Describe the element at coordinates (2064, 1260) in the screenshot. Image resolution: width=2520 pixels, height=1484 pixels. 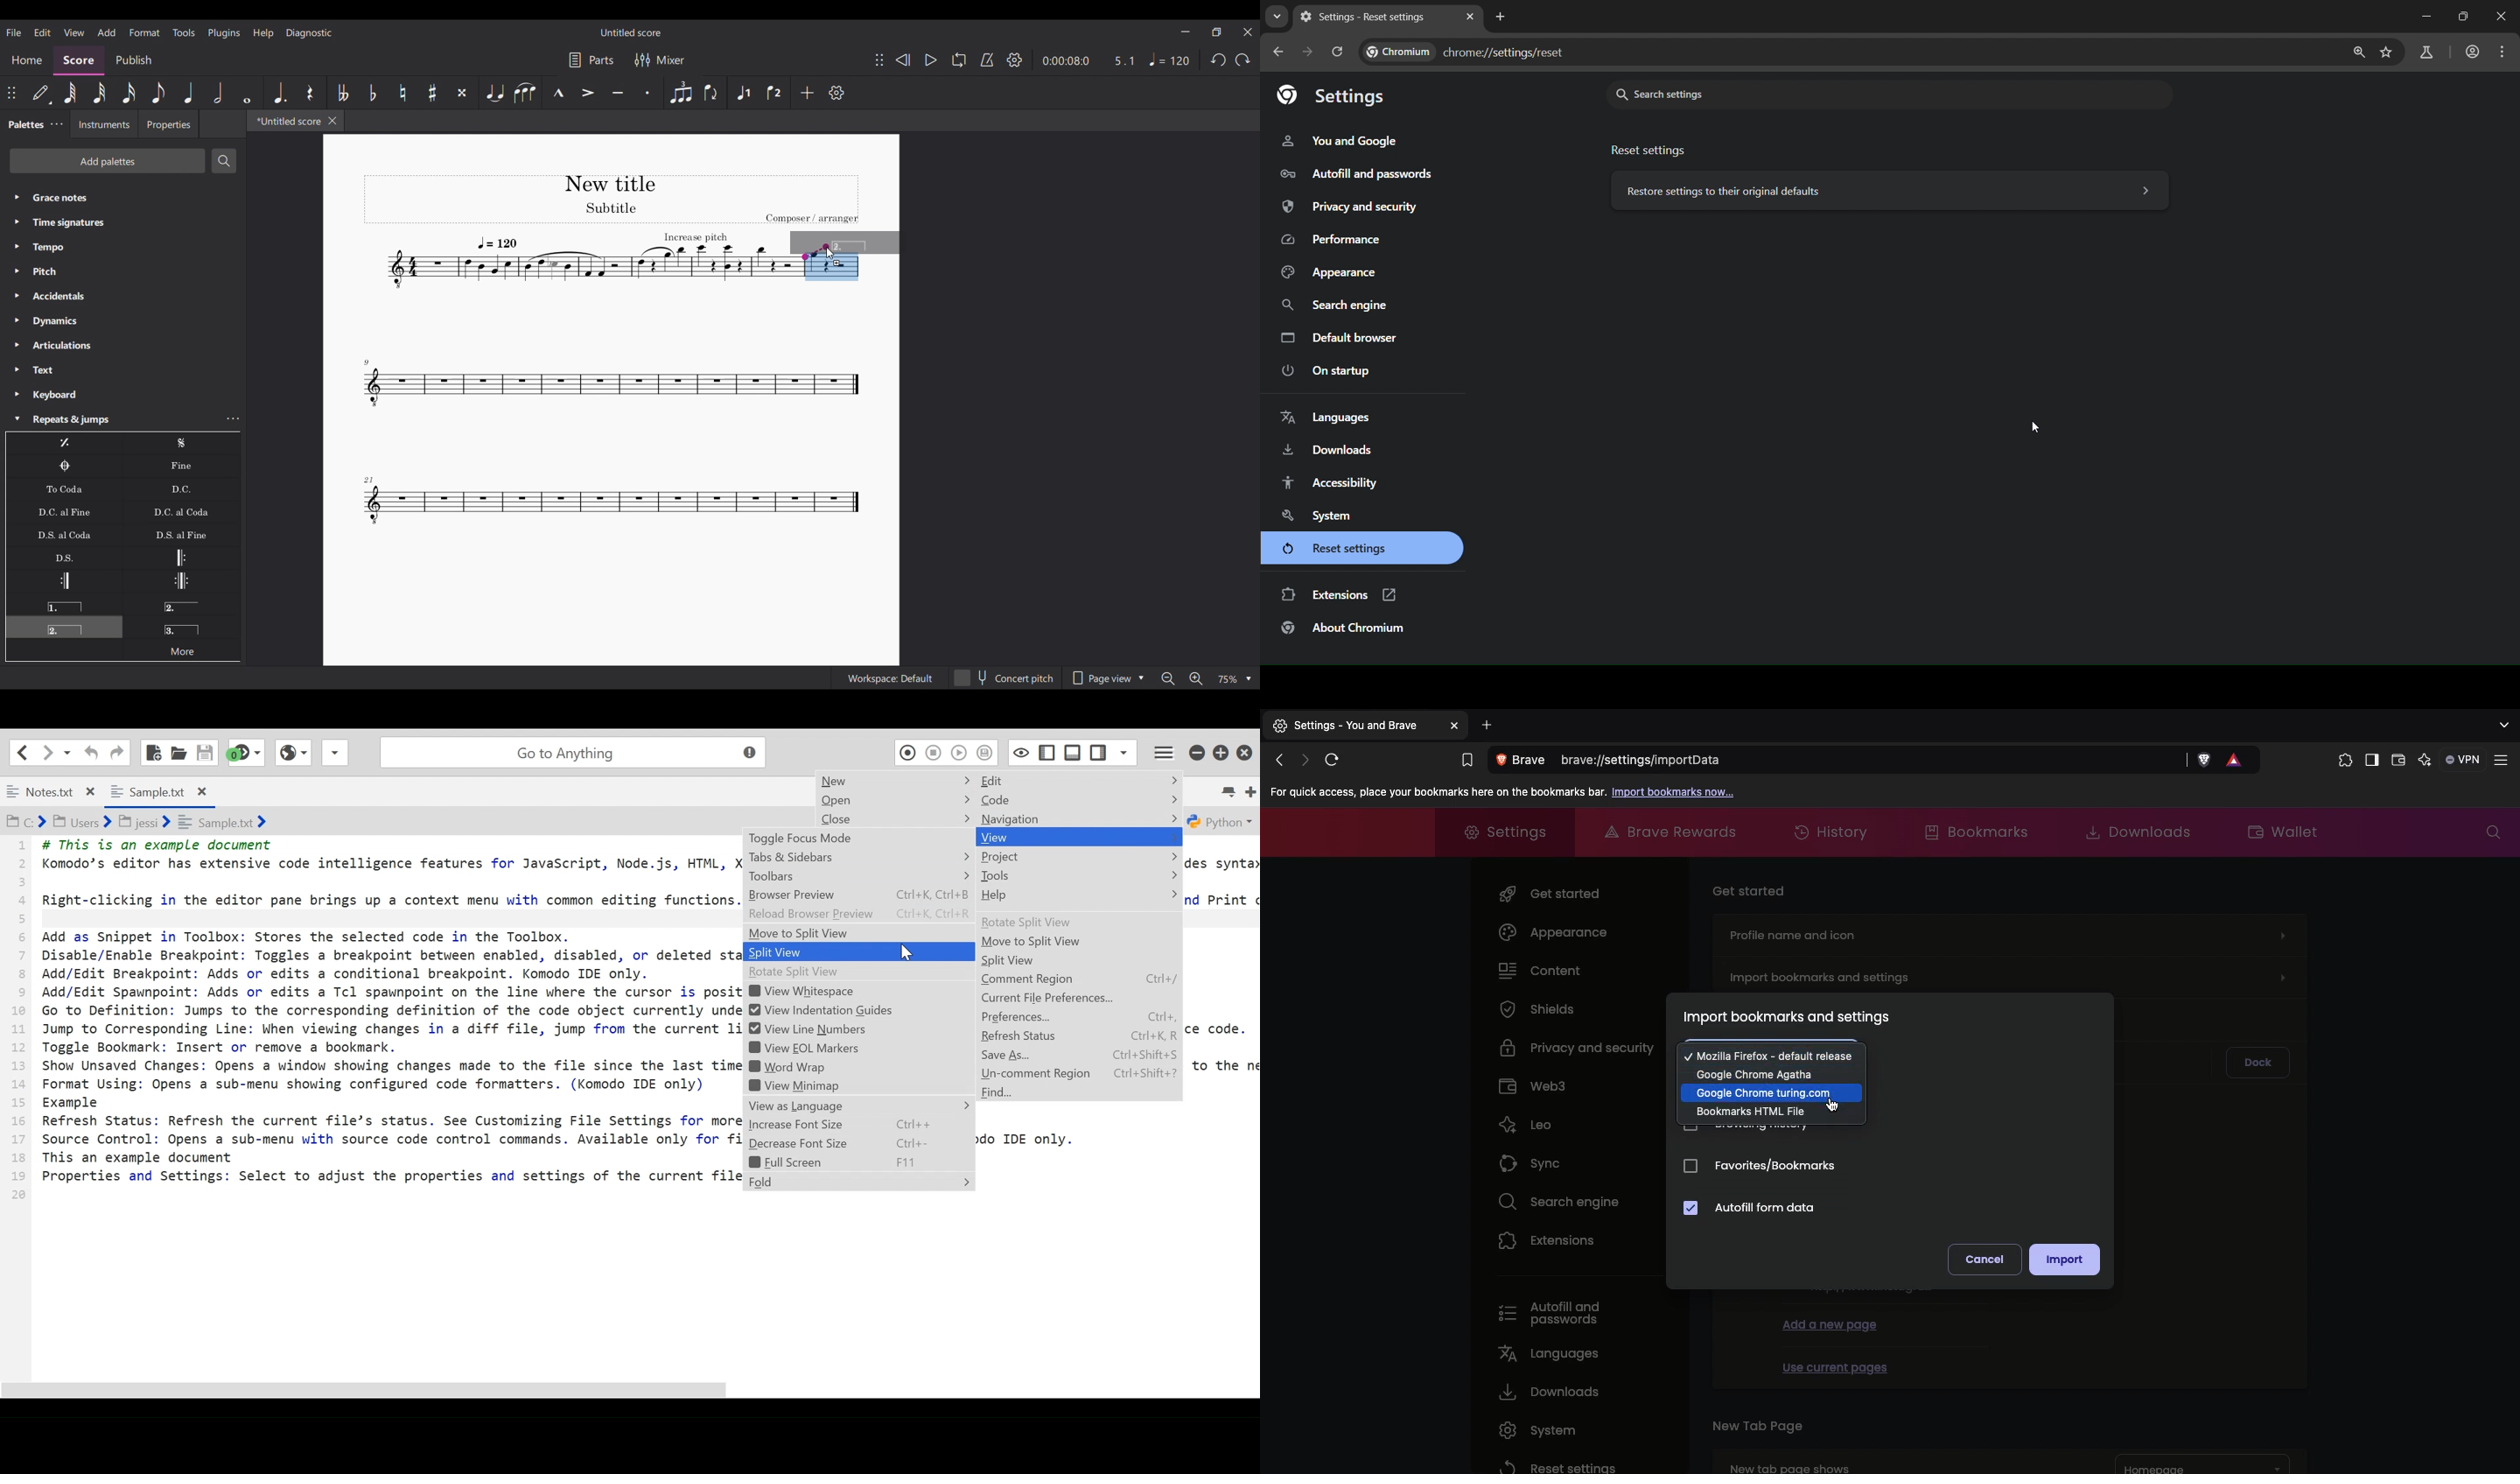
I see `Import` at that location.